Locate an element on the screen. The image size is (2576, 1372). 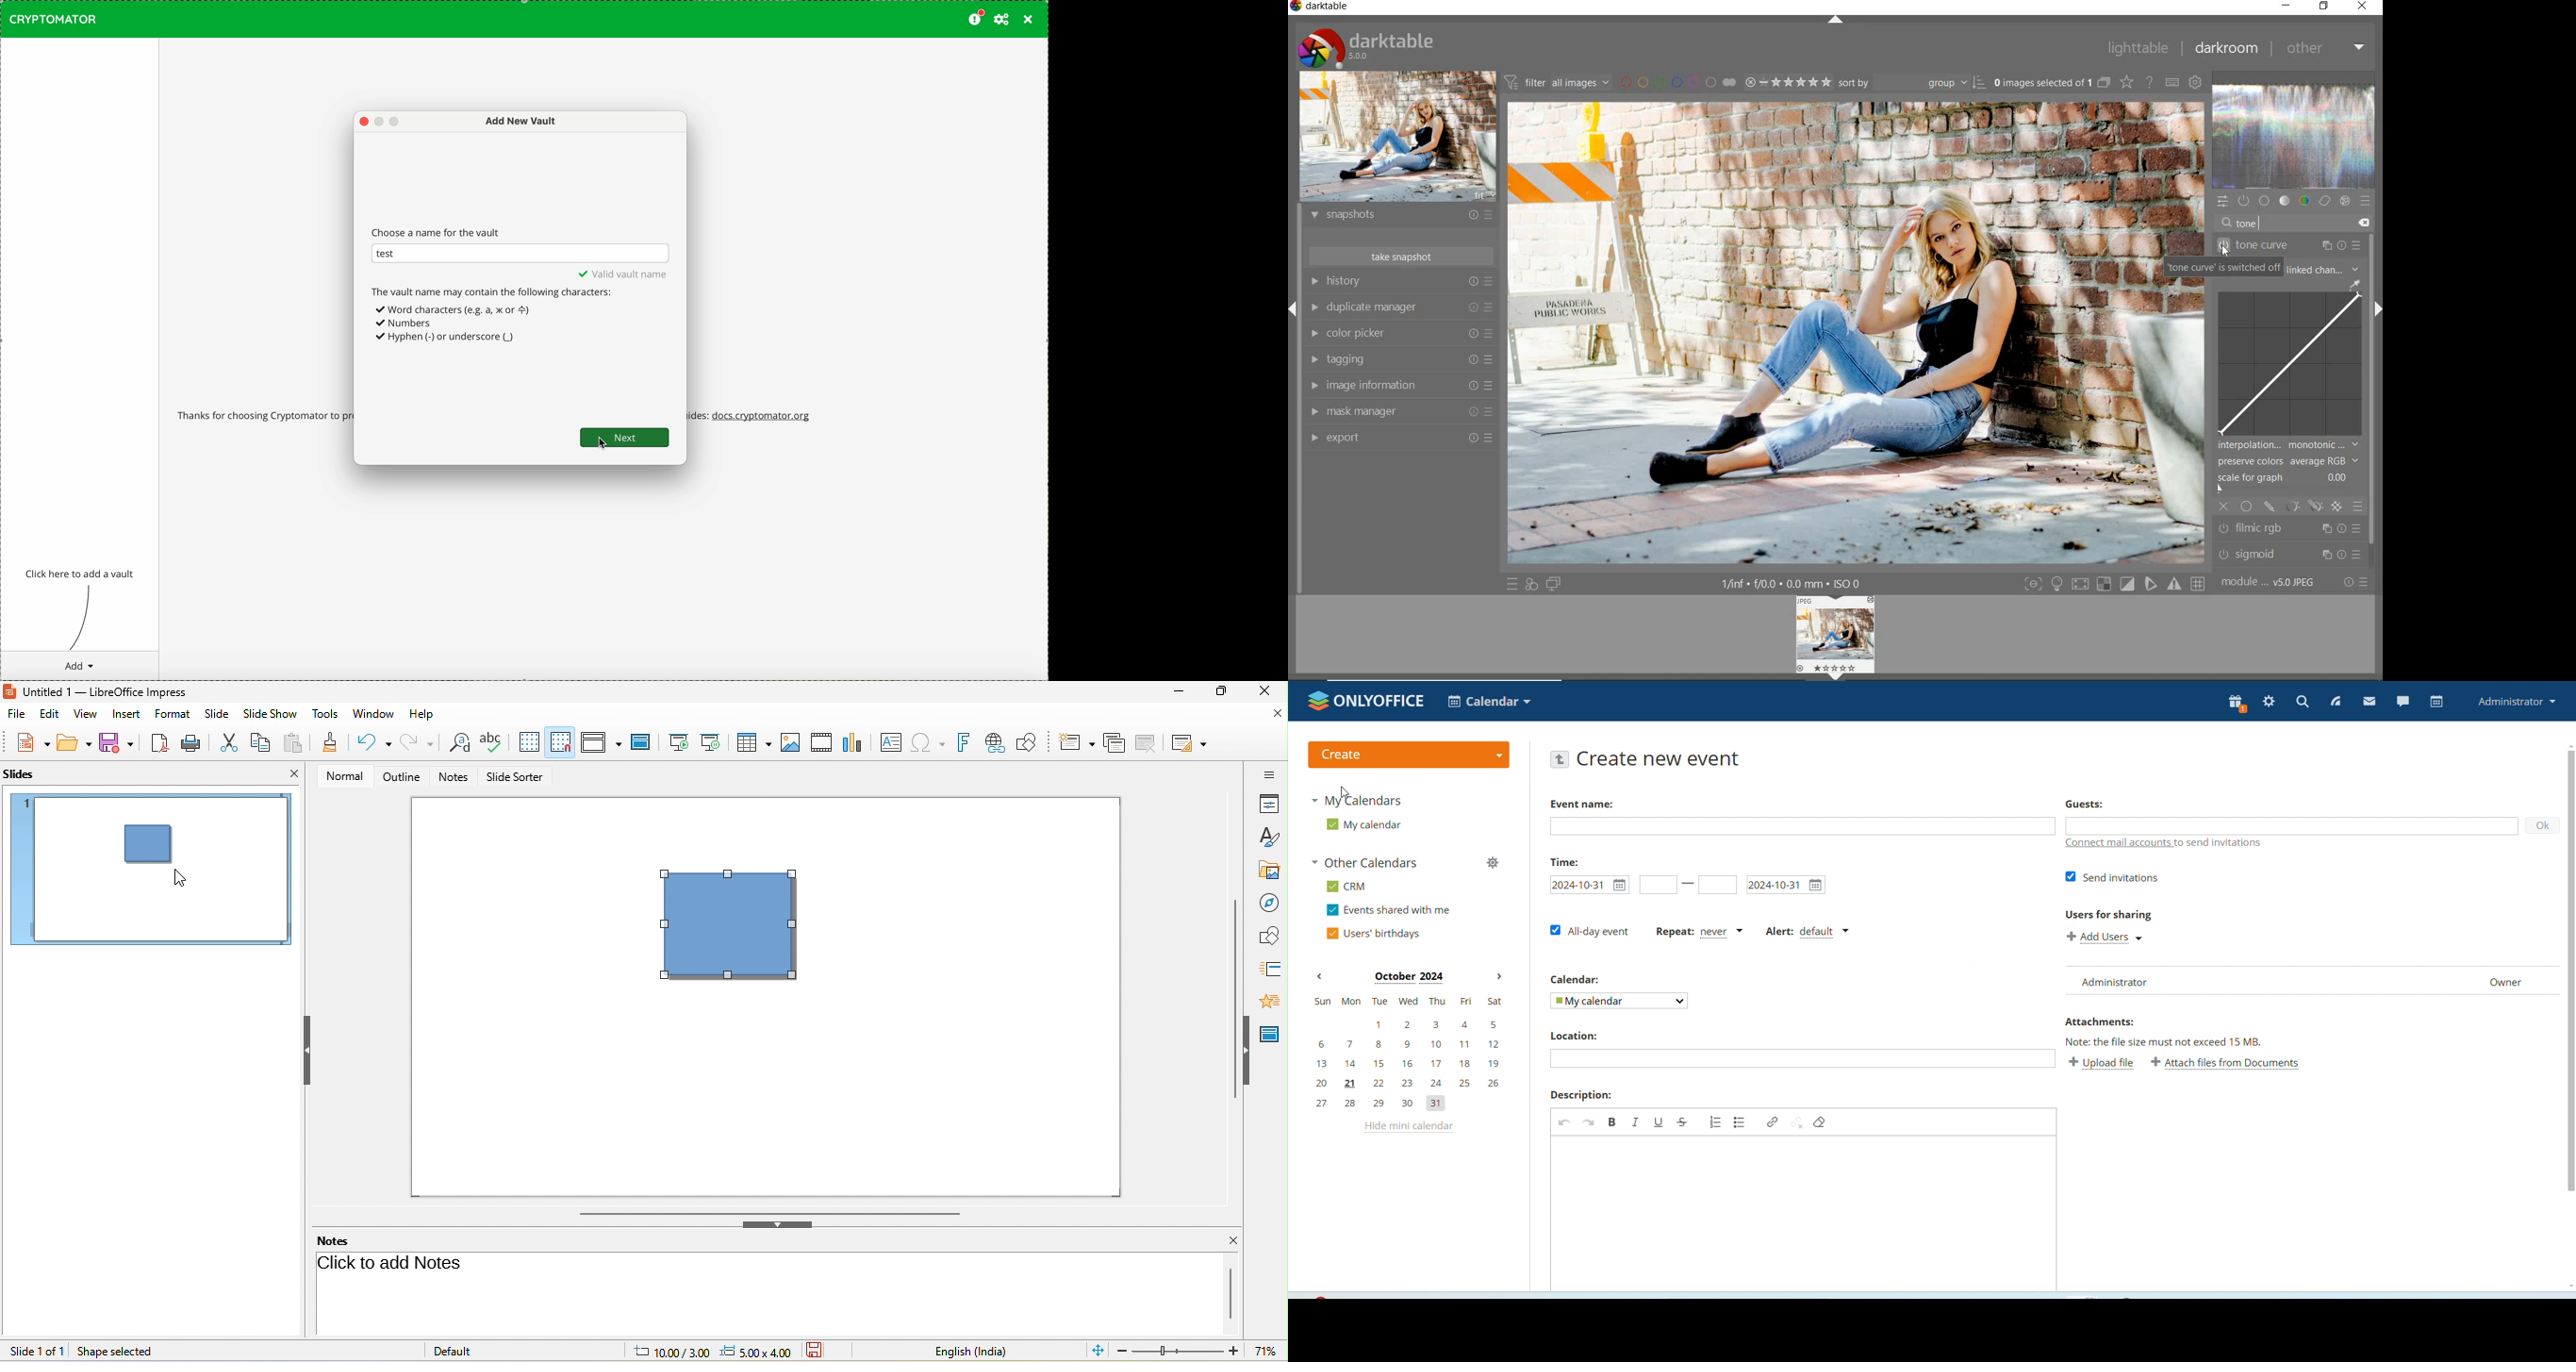
Untitled 1 — LibreOffice Impress is located at coordinates (108, 691).